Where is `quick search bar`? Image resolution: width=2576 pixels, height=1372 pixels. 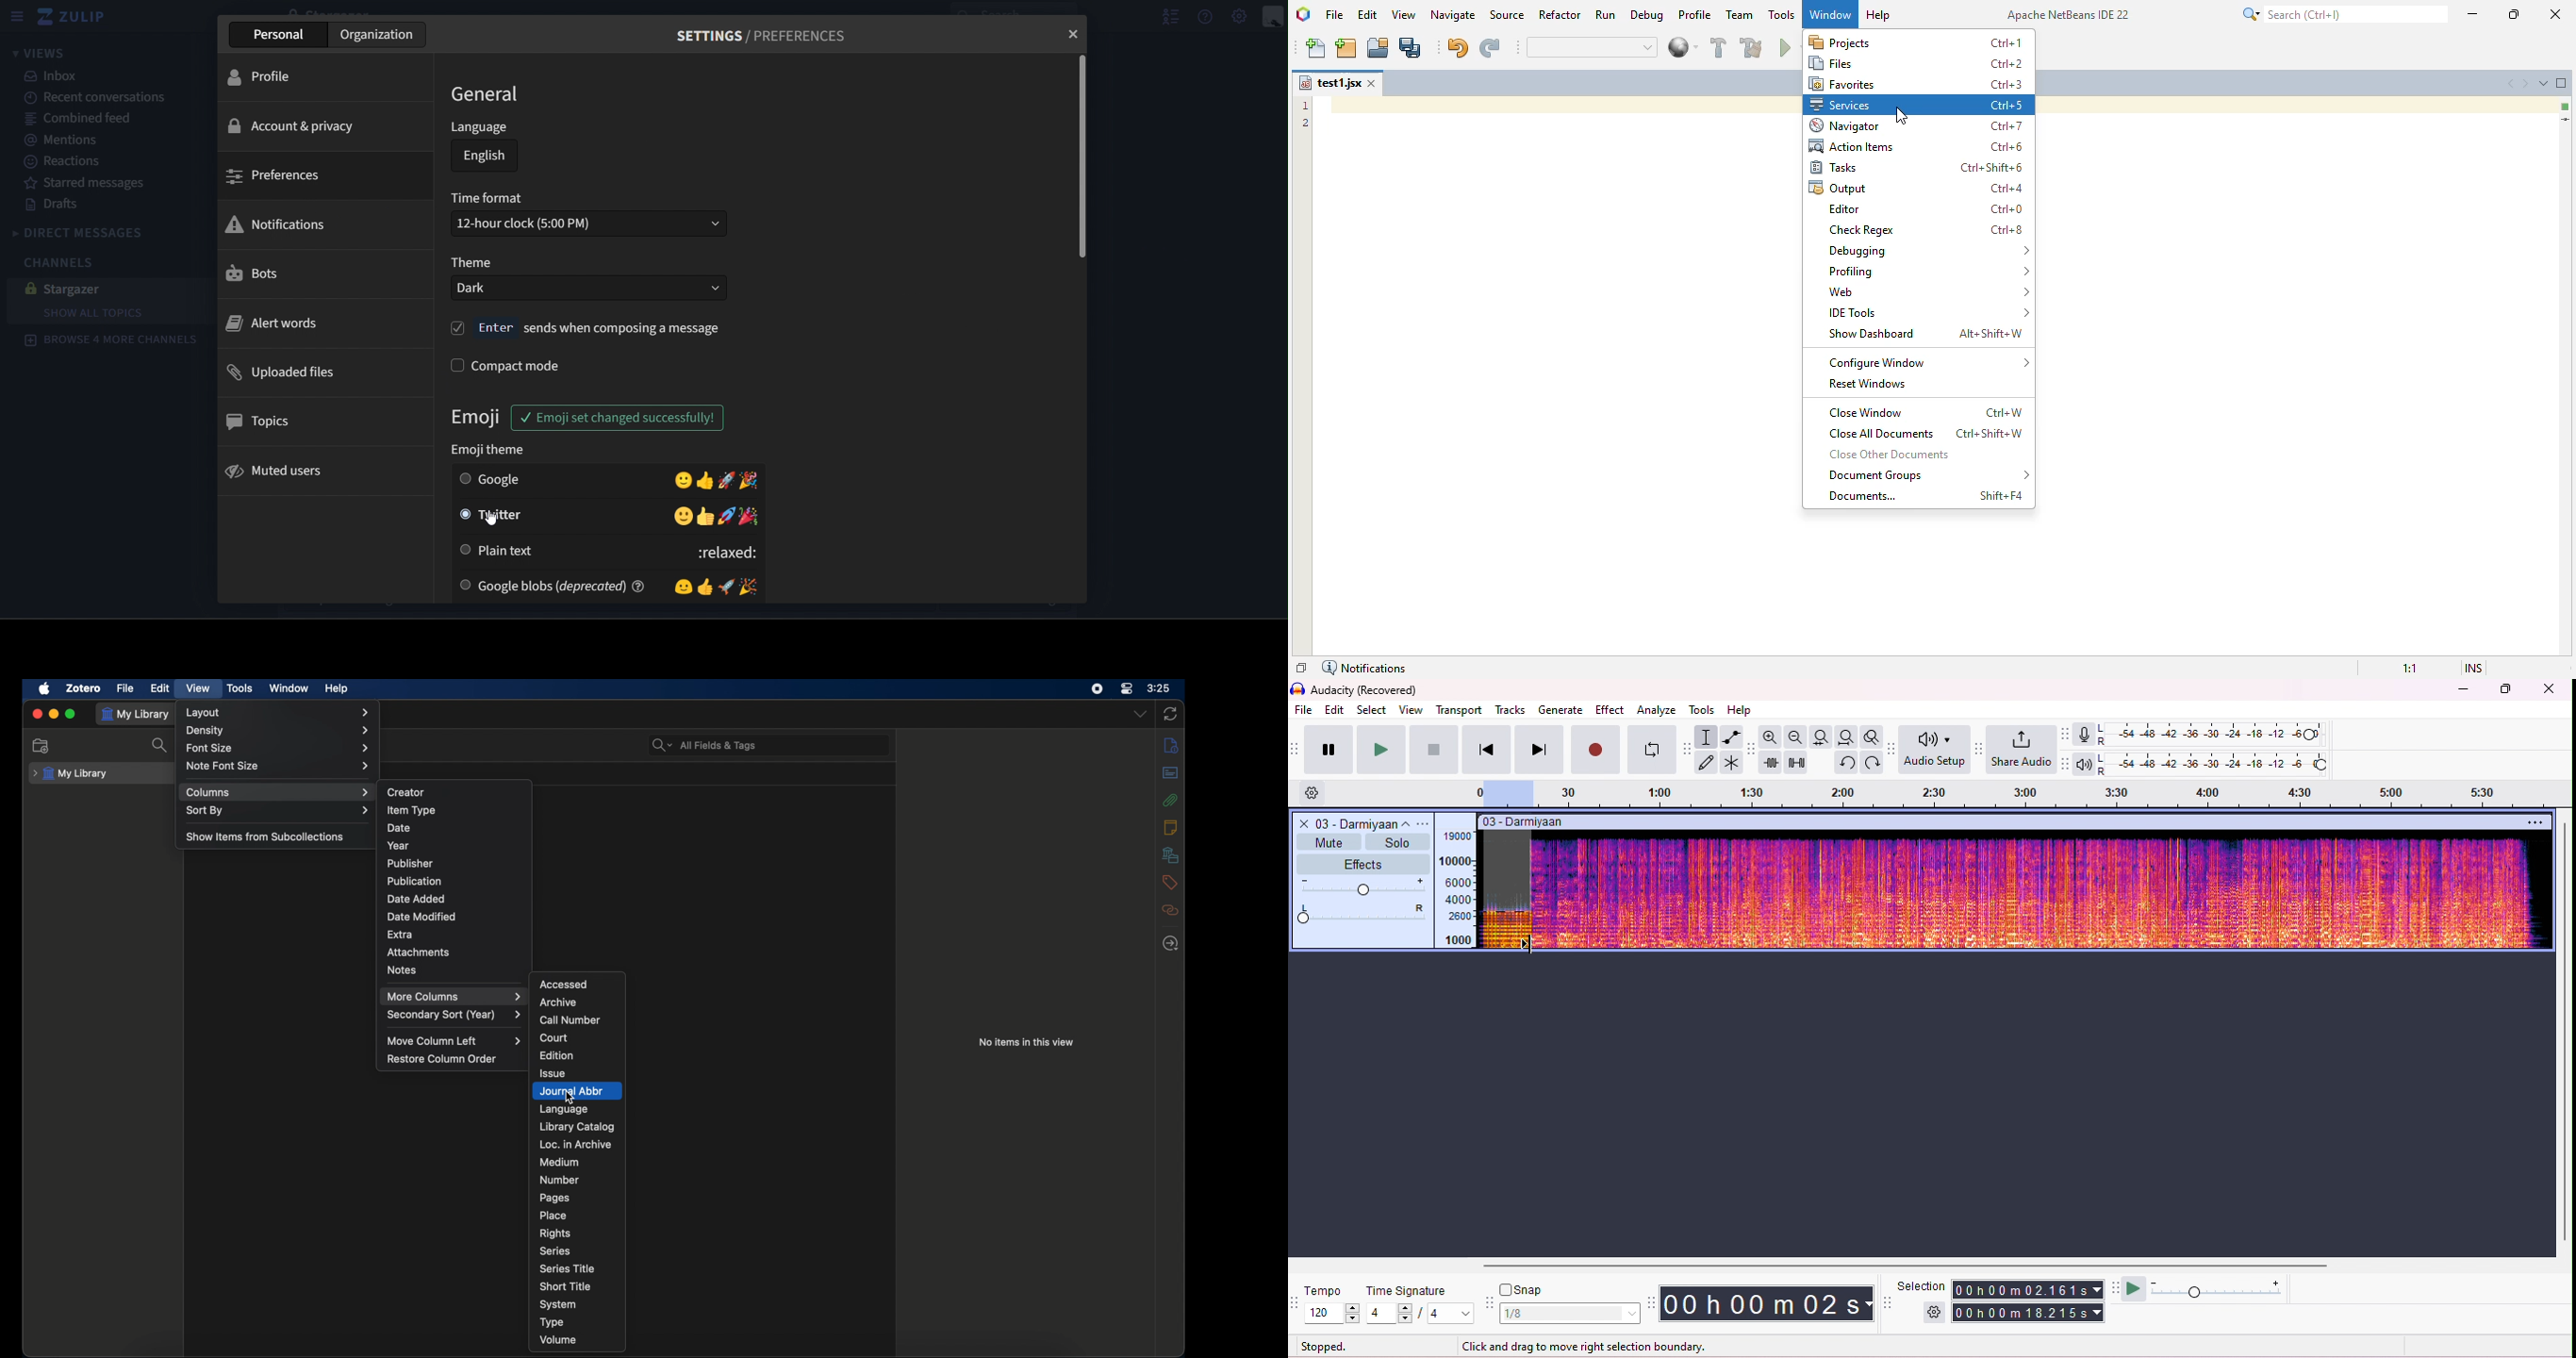
quick search bar is located at coordinates (1592, 47).